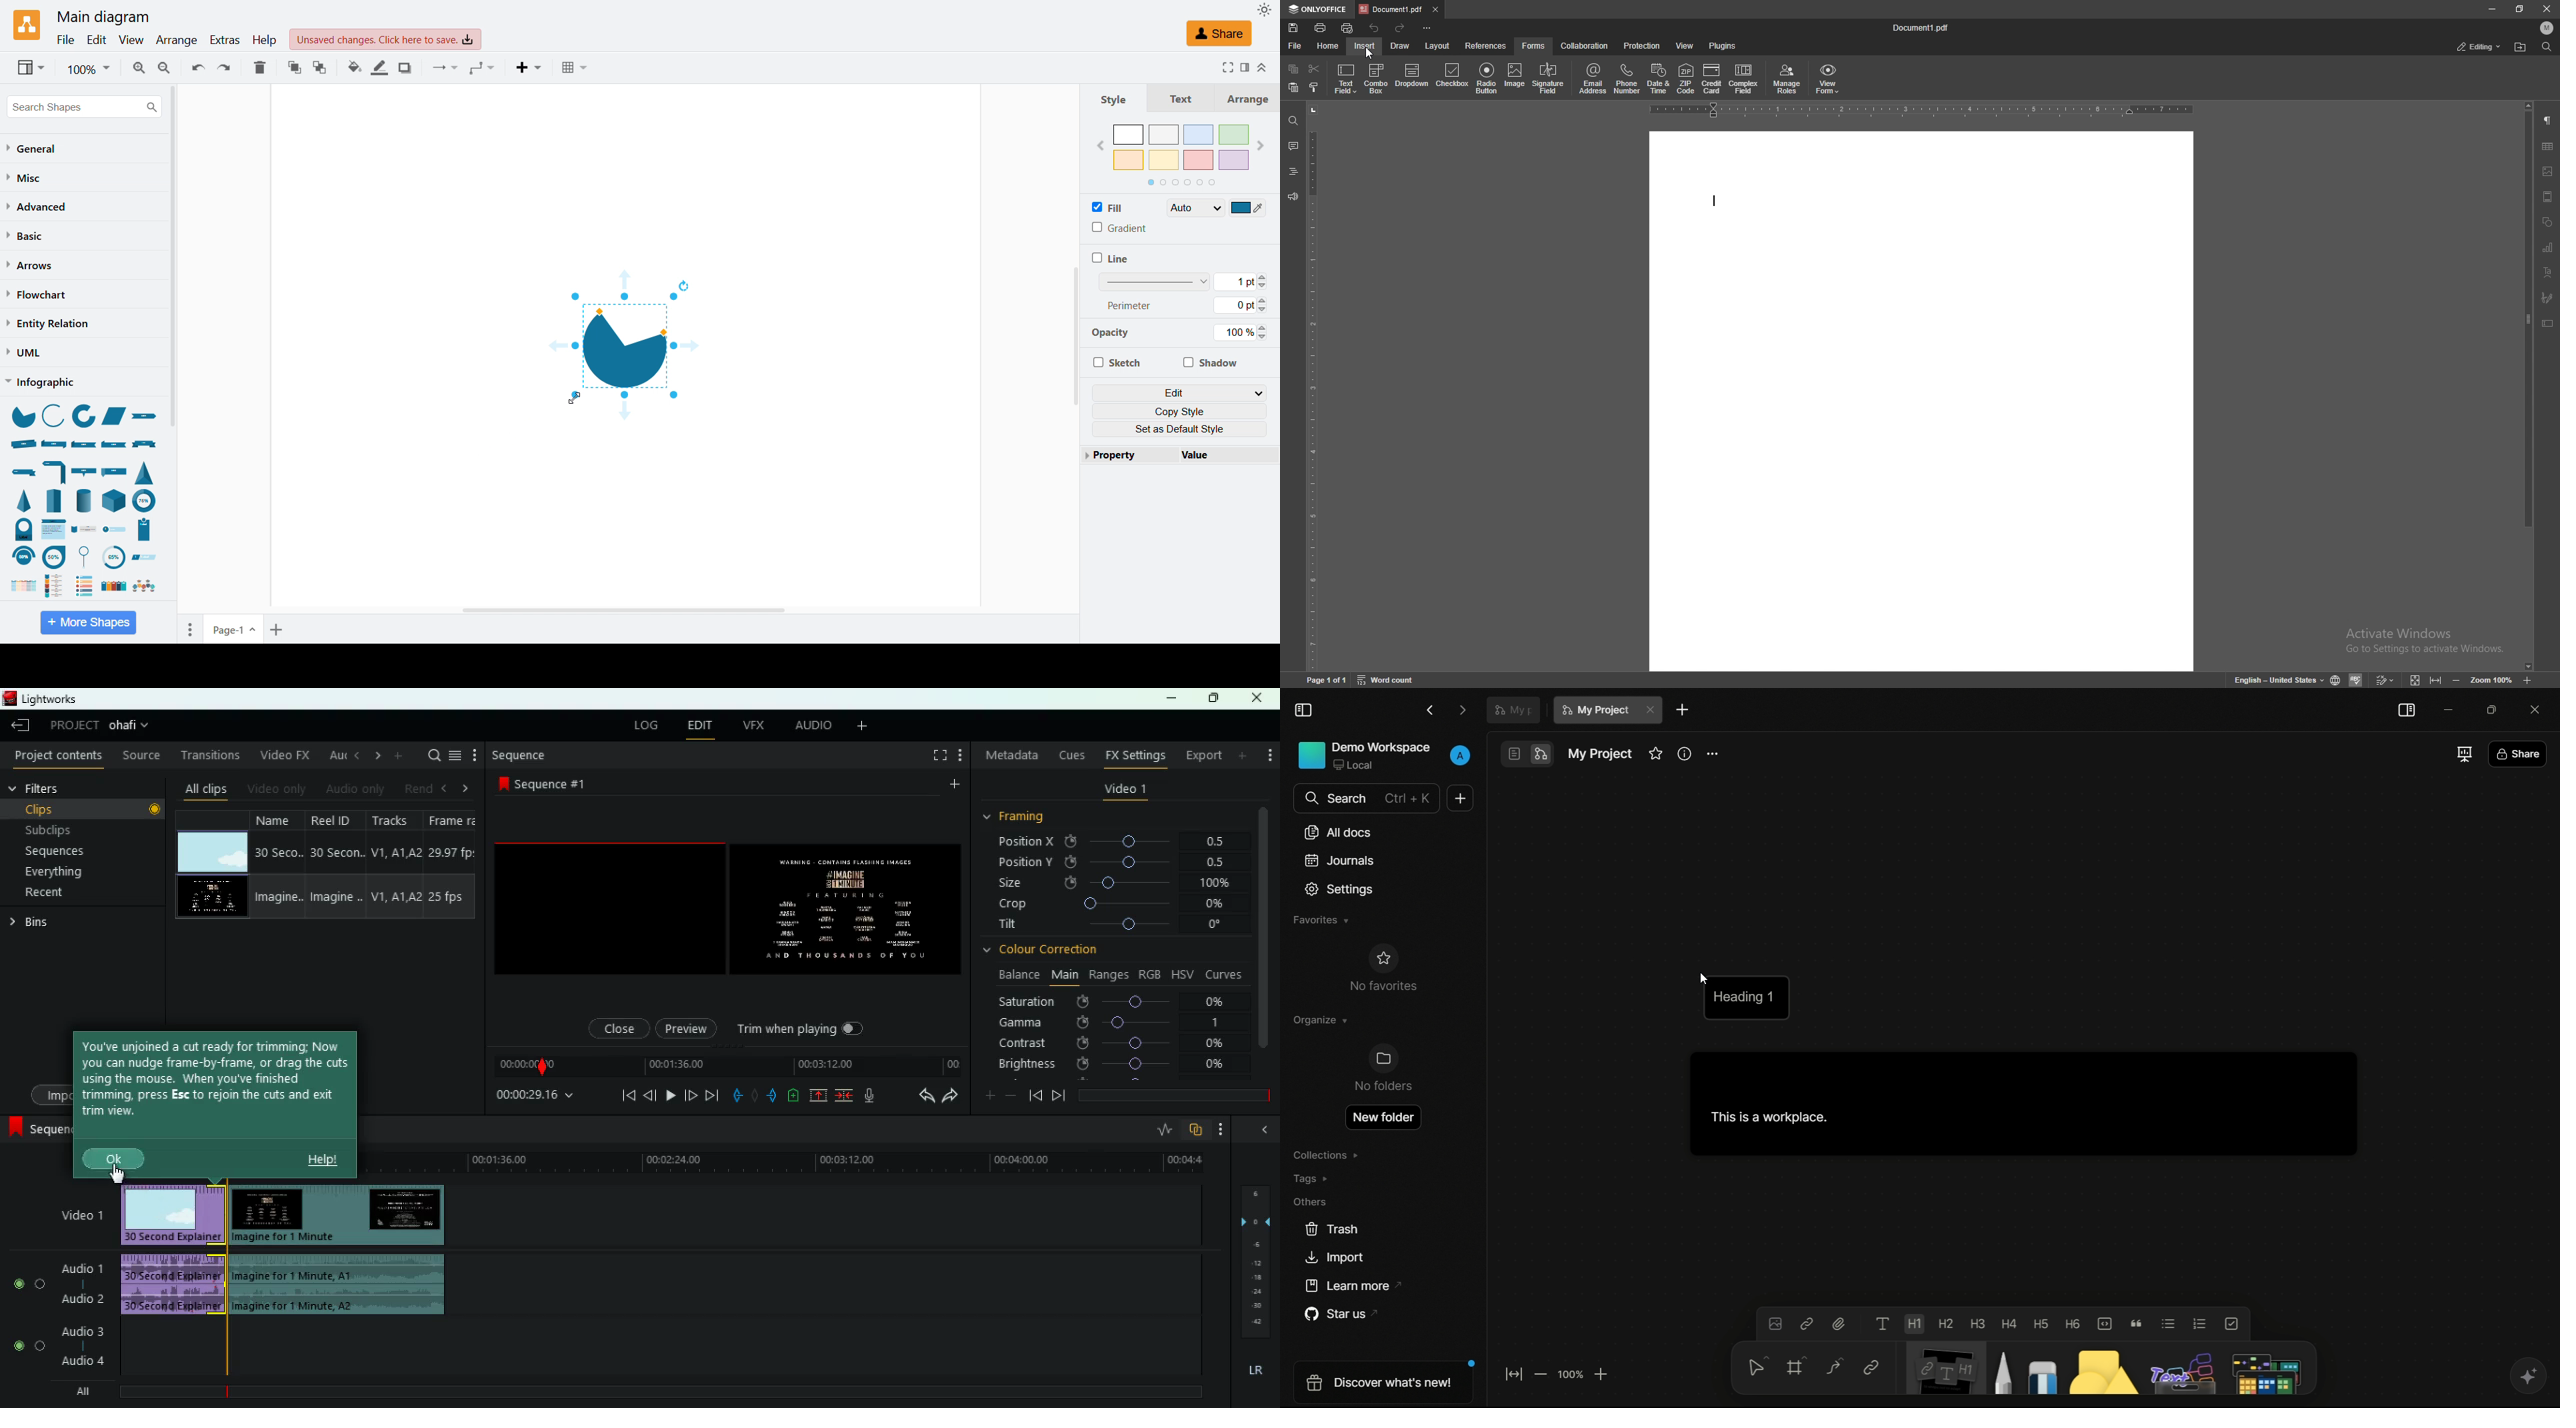 Image resolution: width=2576 pixels, height=1428 pixels. What do you see at coordinates (1549, 78) in the screenshot?
I see `signature field` at bounding box center [1549, 78].